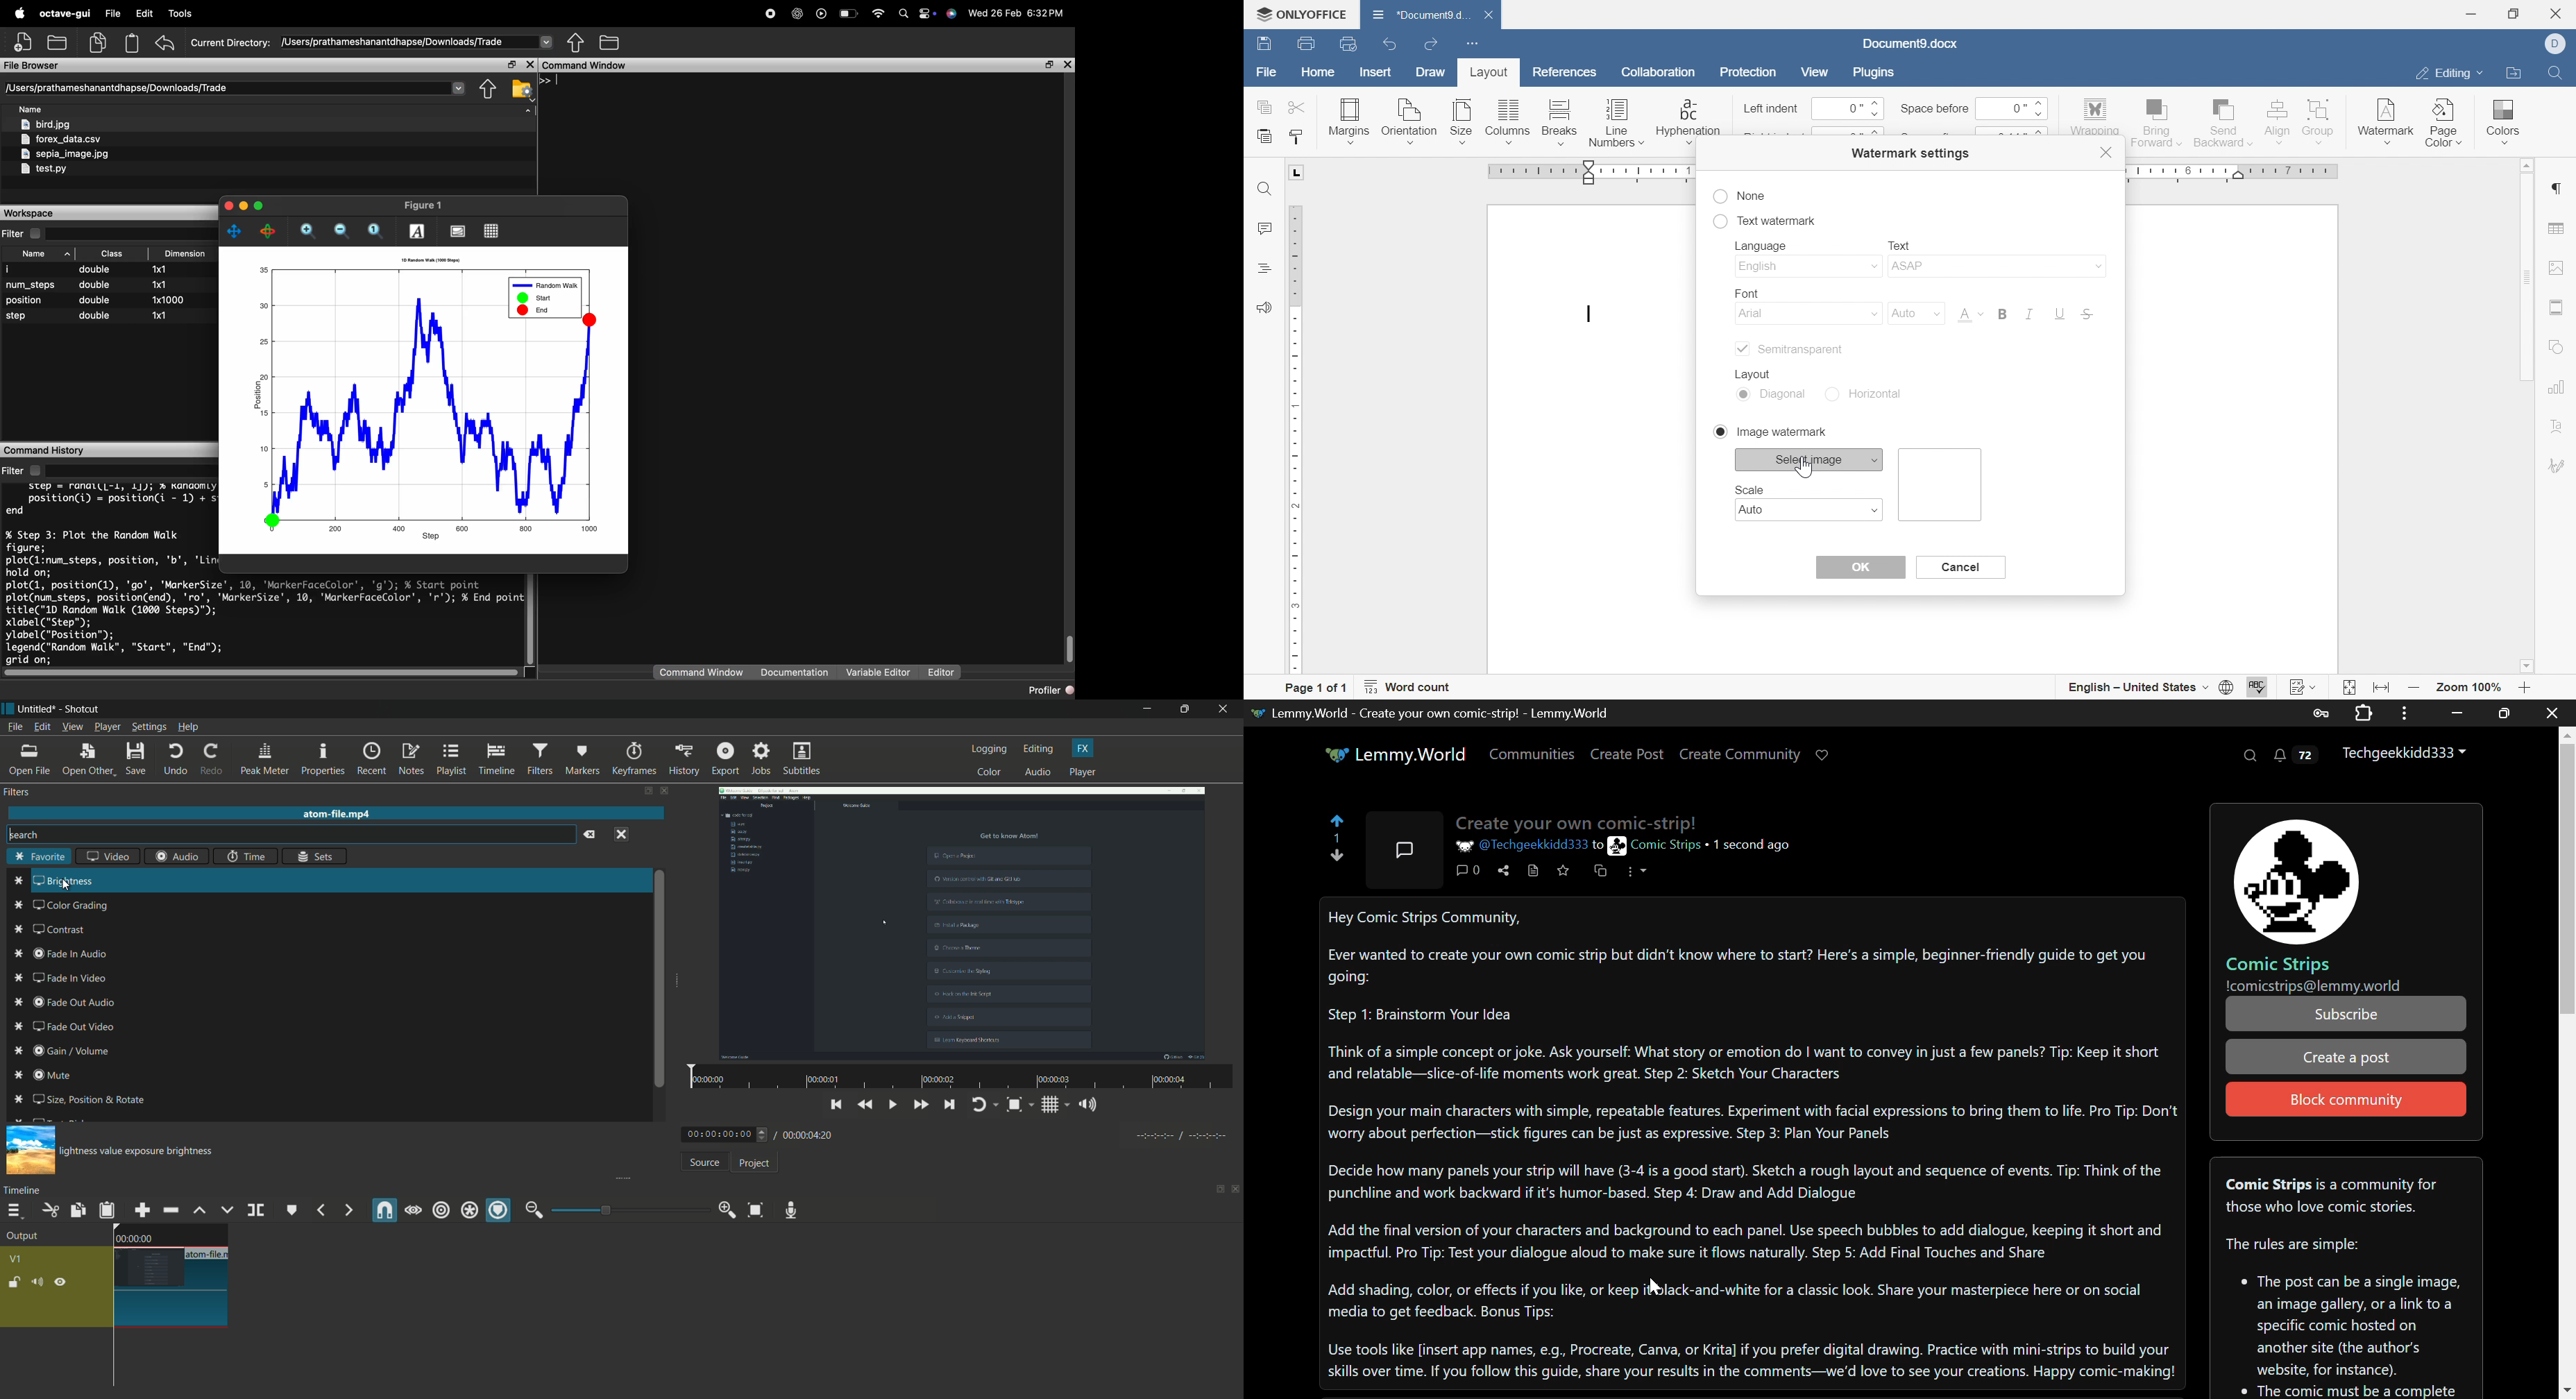 The image size is (2576, 1400). I want to click on help, so click(311, 14).